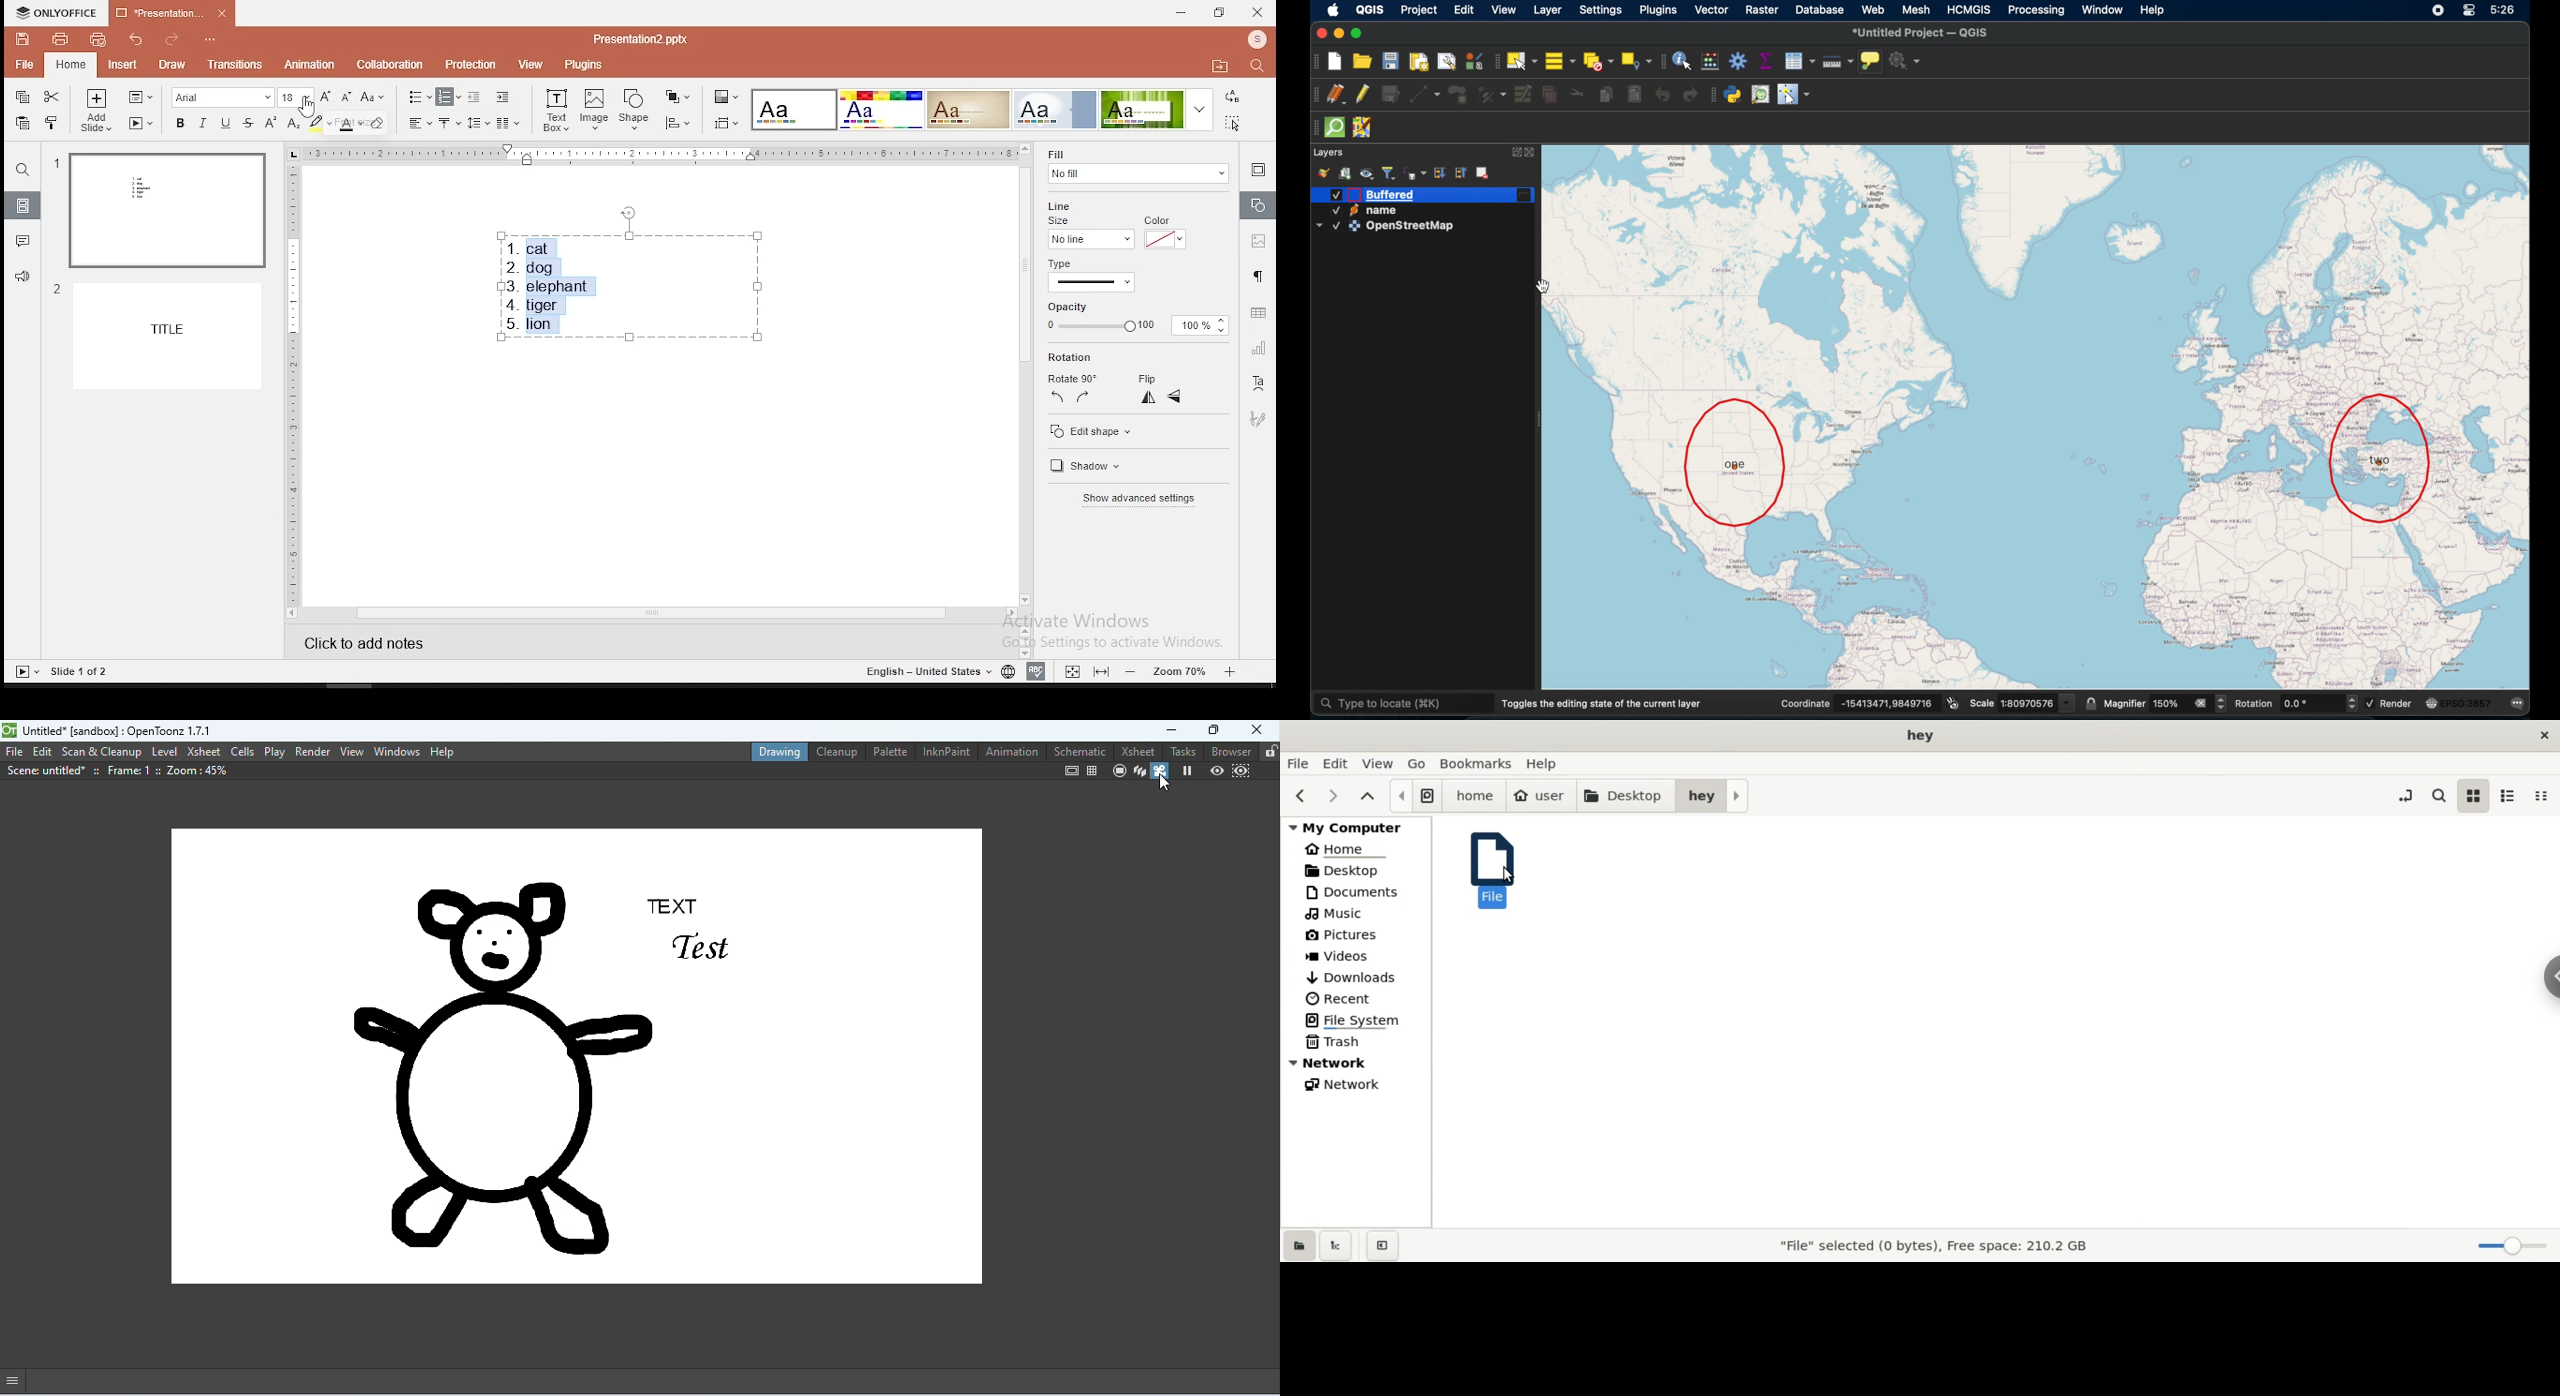 The height and width of the screenshot is (1400, 2576). I want to click on minimize, so click(1182, 13).